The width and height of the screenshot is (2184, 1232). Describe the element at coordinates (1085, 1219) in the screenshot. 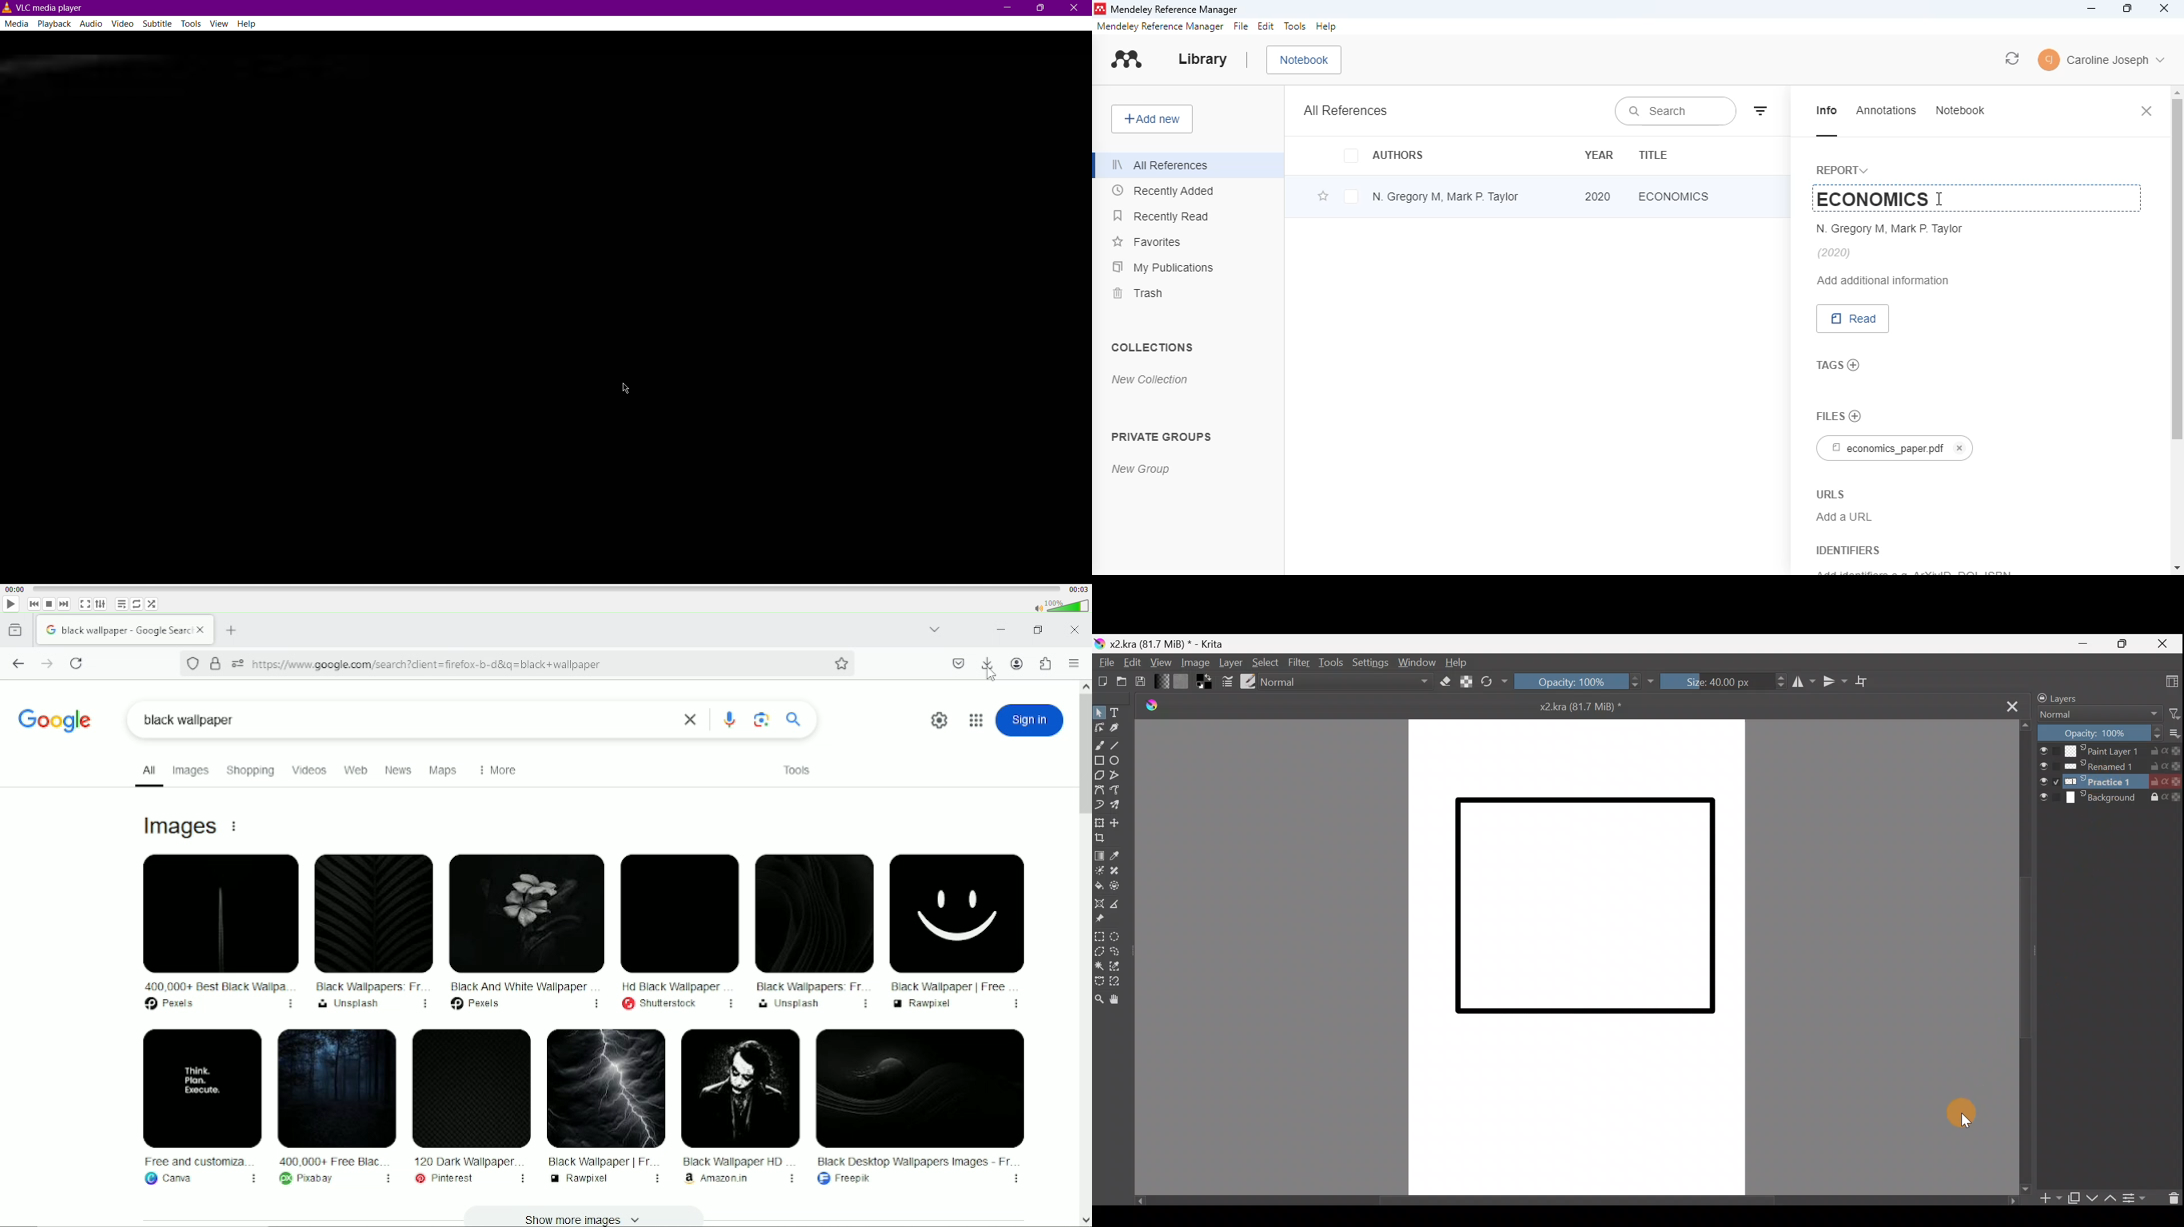

I see `scroll down` at that location.